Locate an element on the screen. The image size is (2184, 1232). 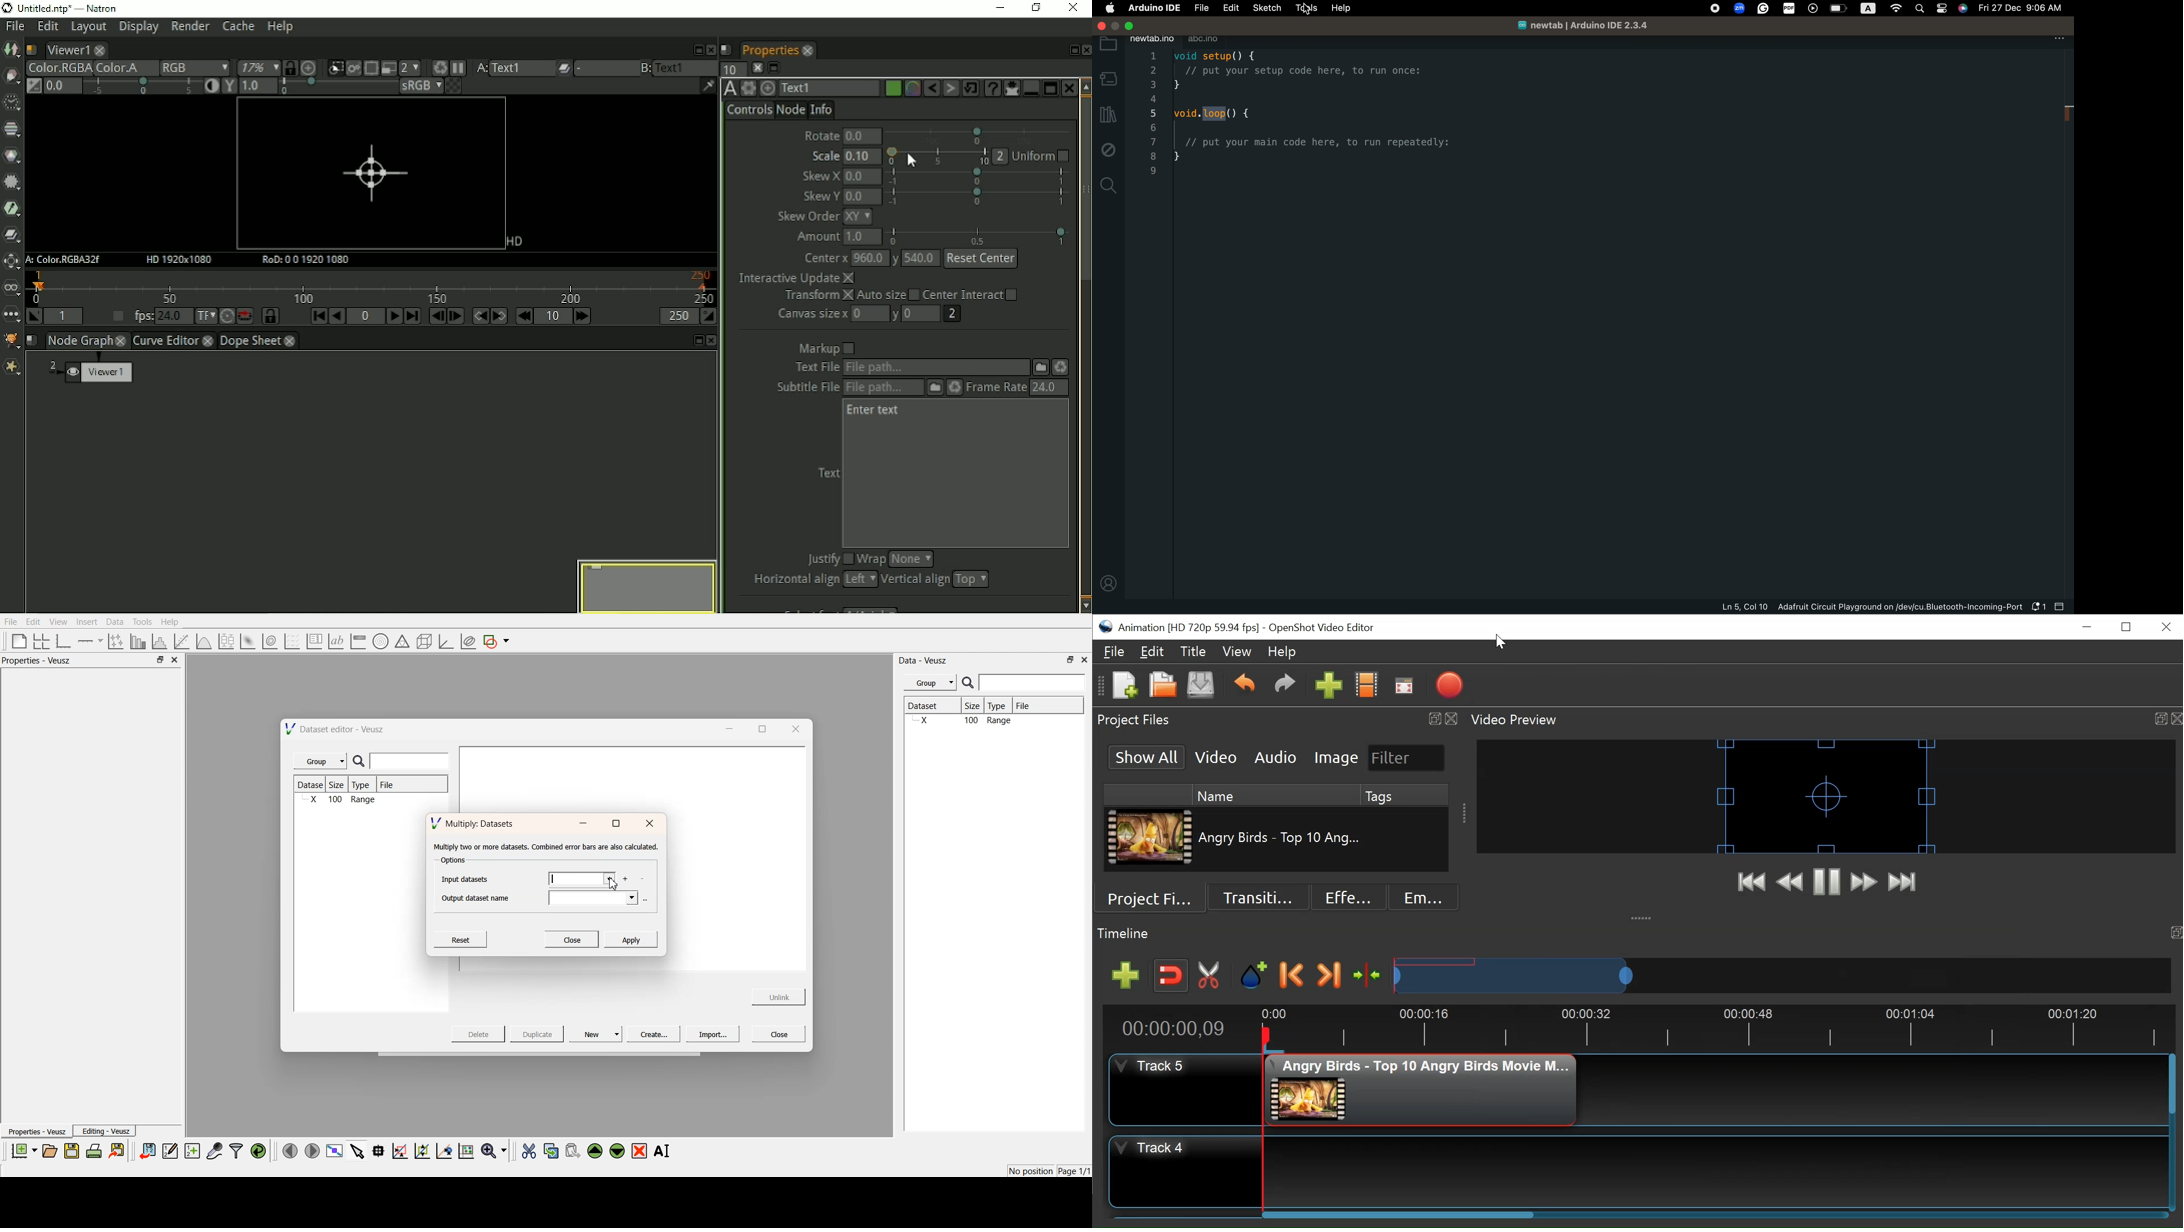
Preview is located at coordinates (1790, 883).